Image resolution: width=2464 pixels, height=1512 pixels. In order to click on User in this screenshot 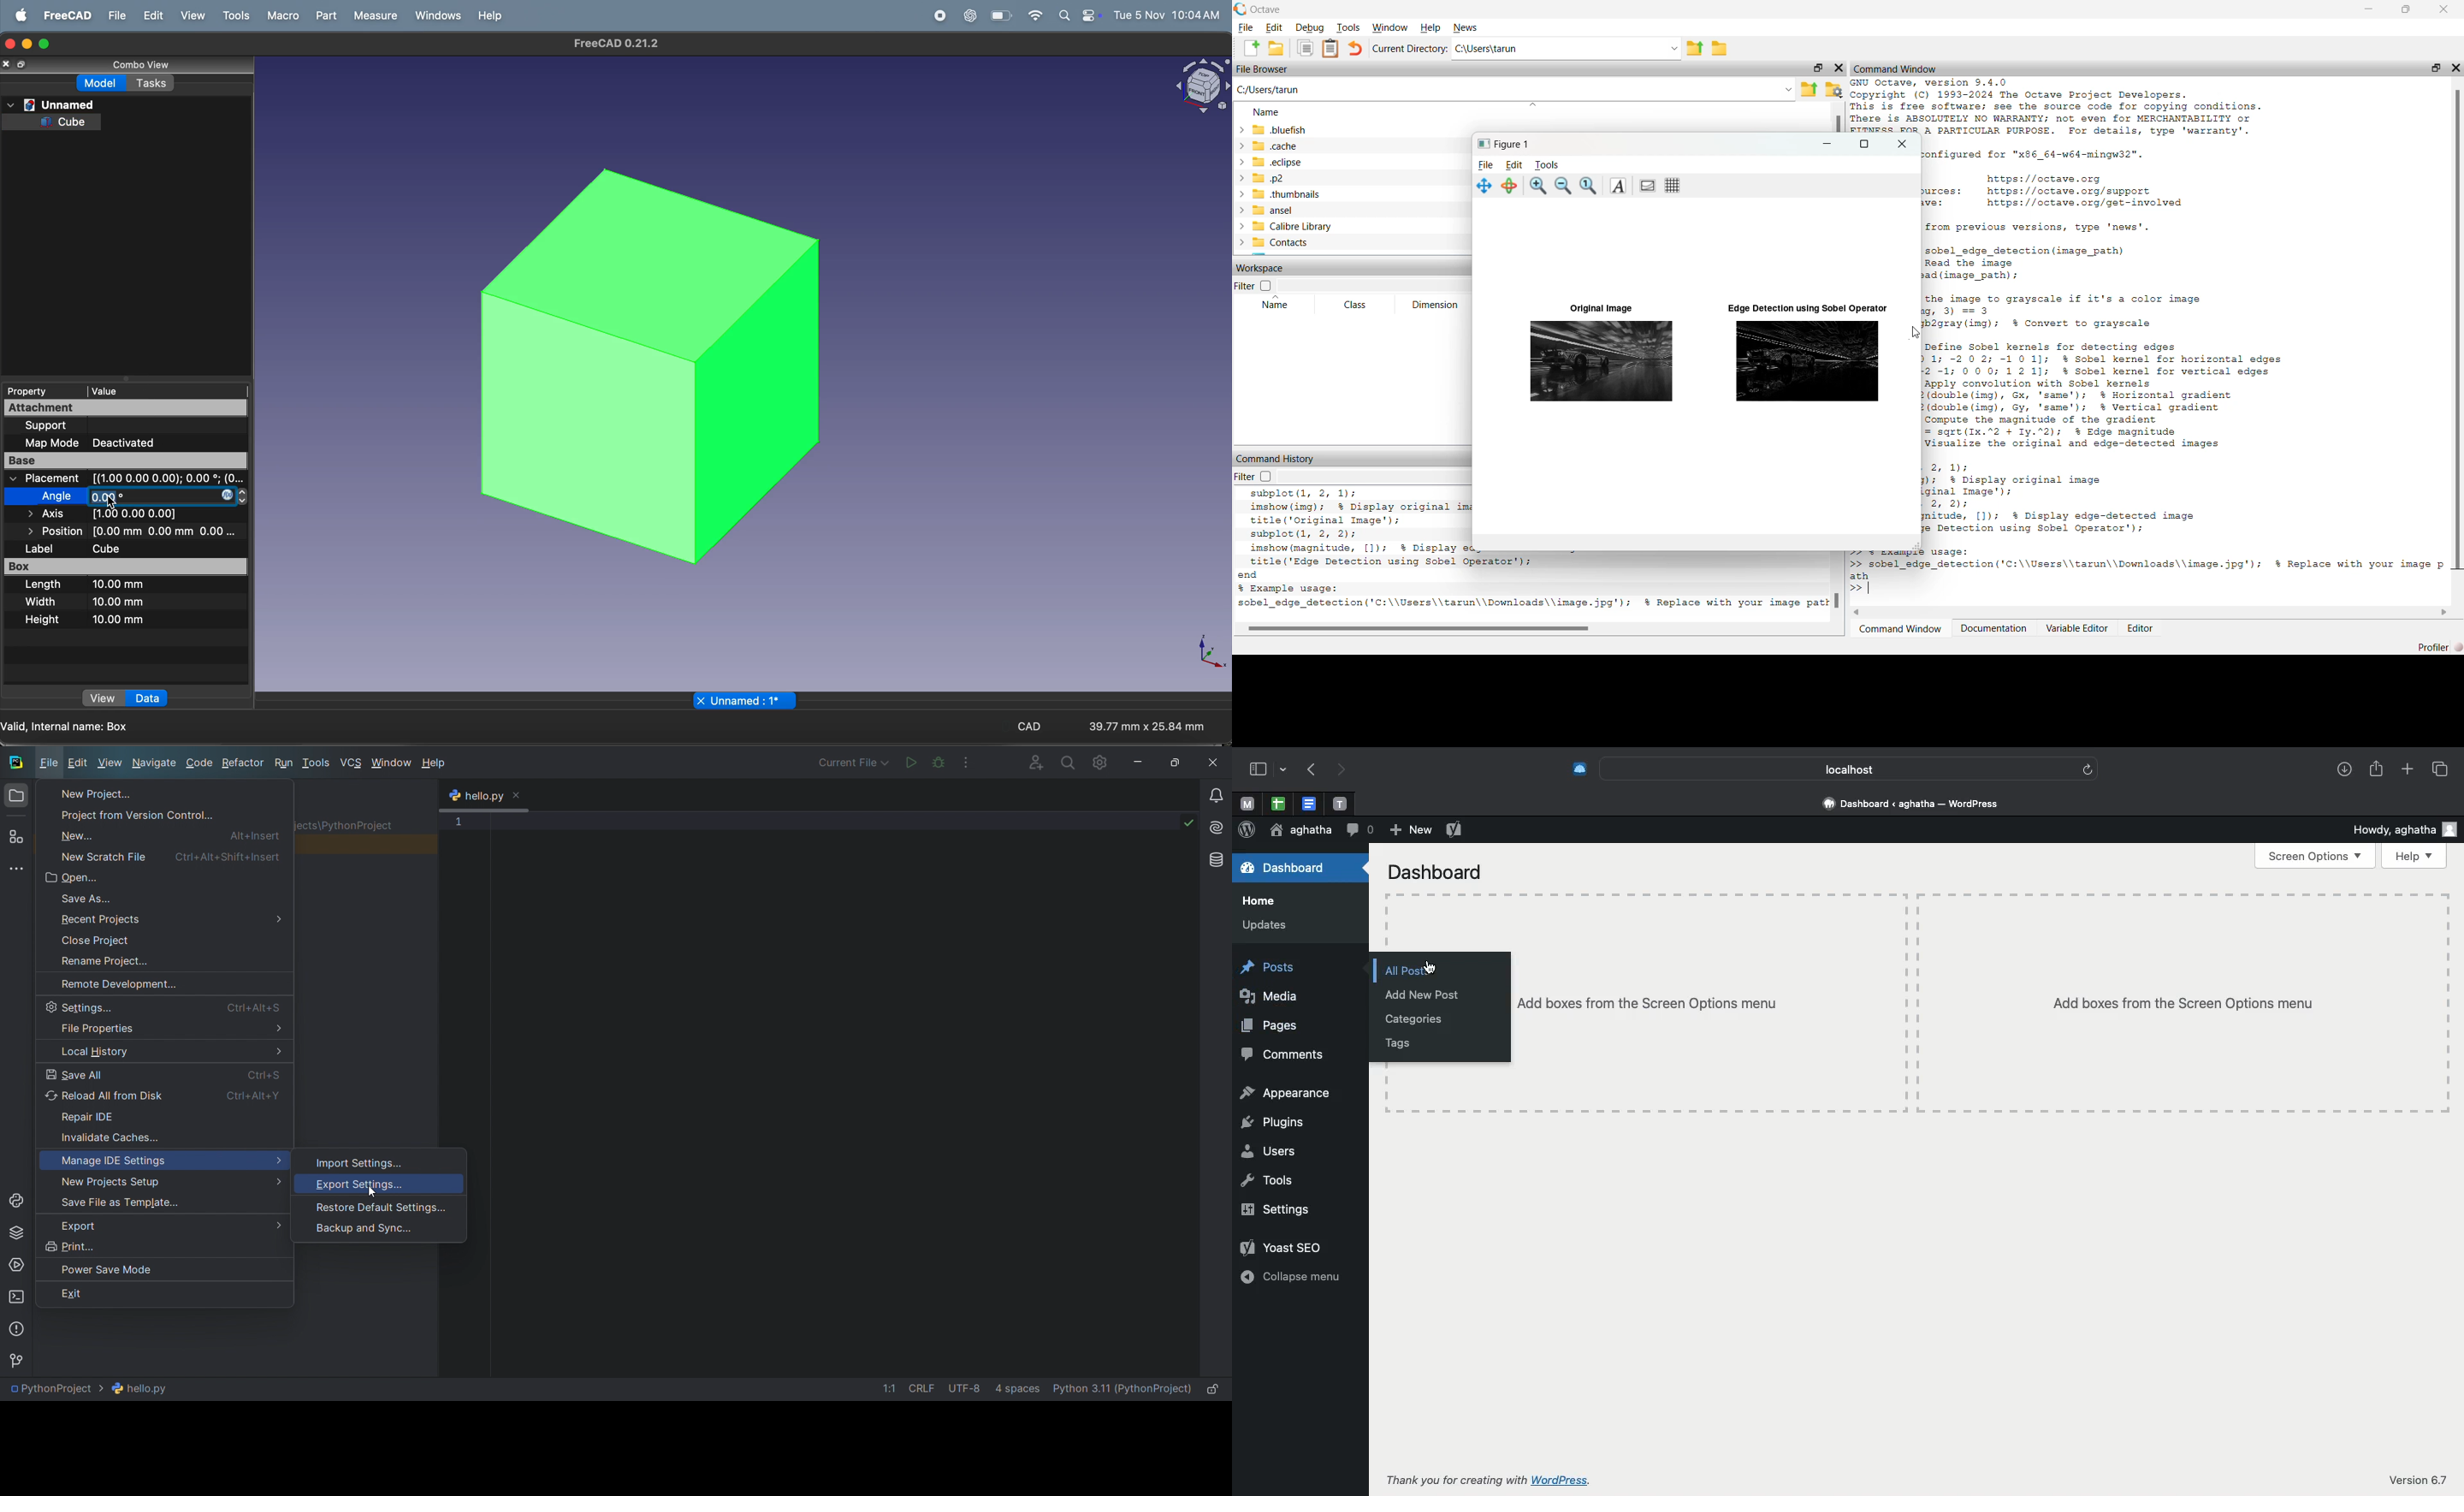, I will do `click(1300, 831)`.